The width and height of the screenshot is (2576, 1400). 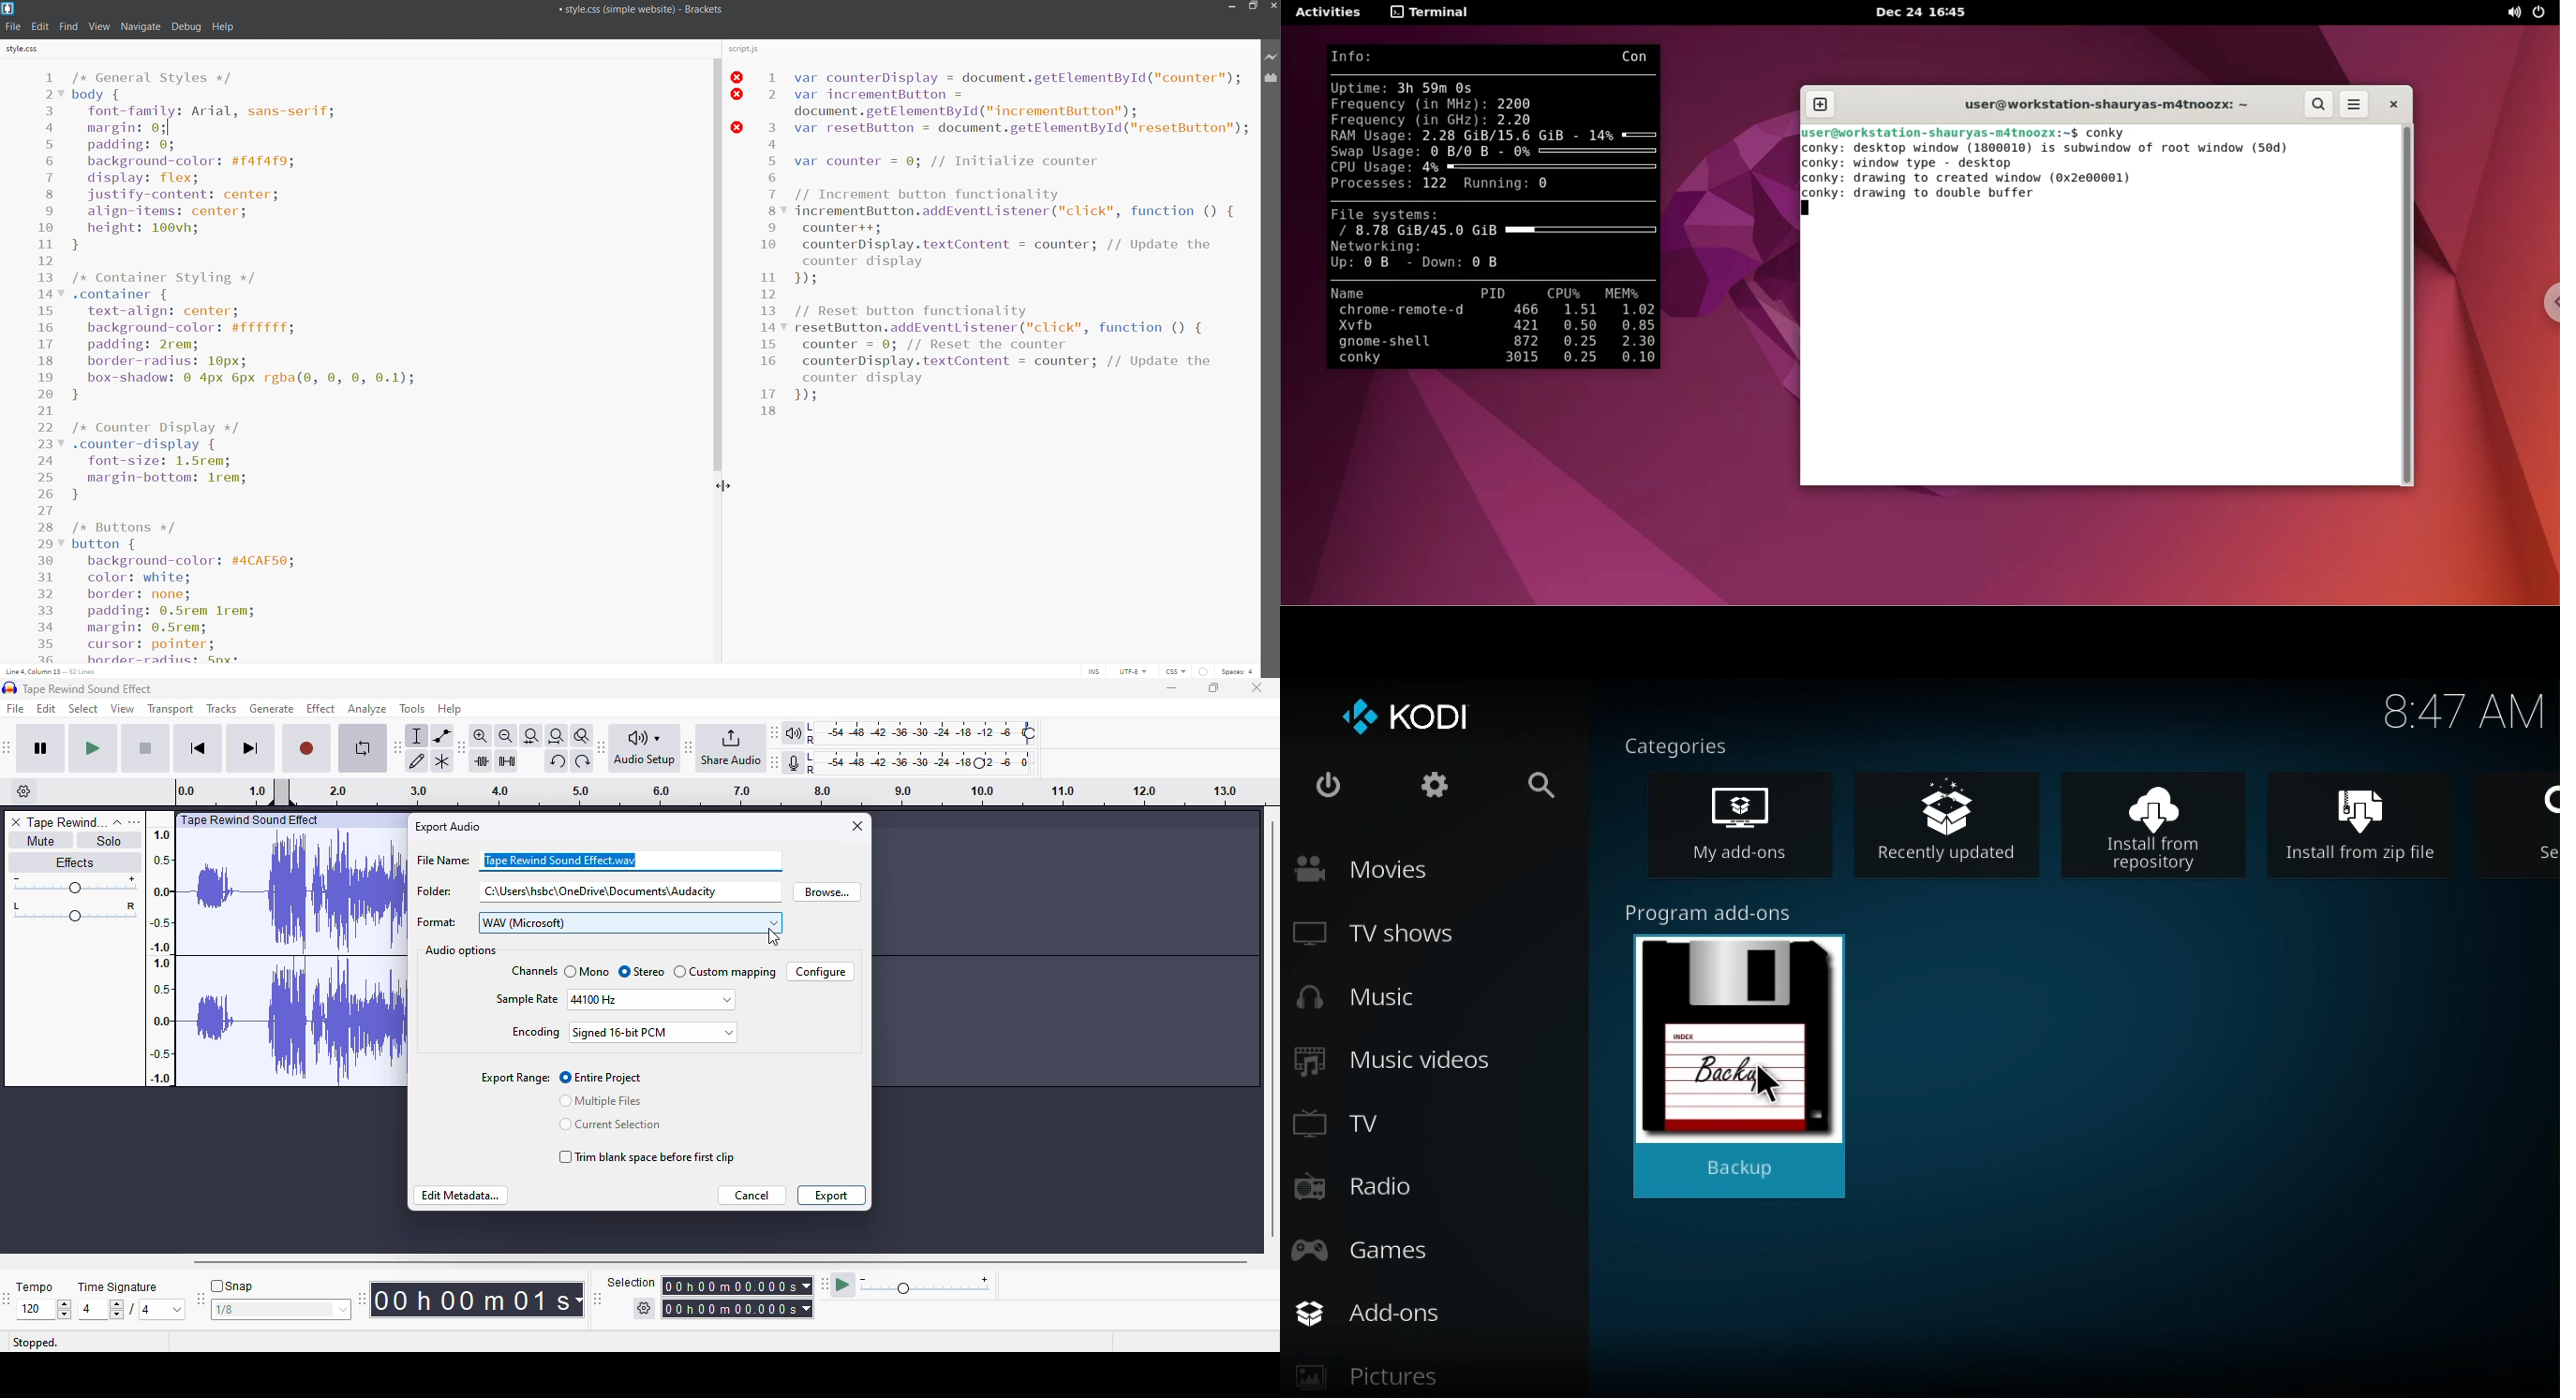 I want to click on Games, so click(x=1386, y=1246).